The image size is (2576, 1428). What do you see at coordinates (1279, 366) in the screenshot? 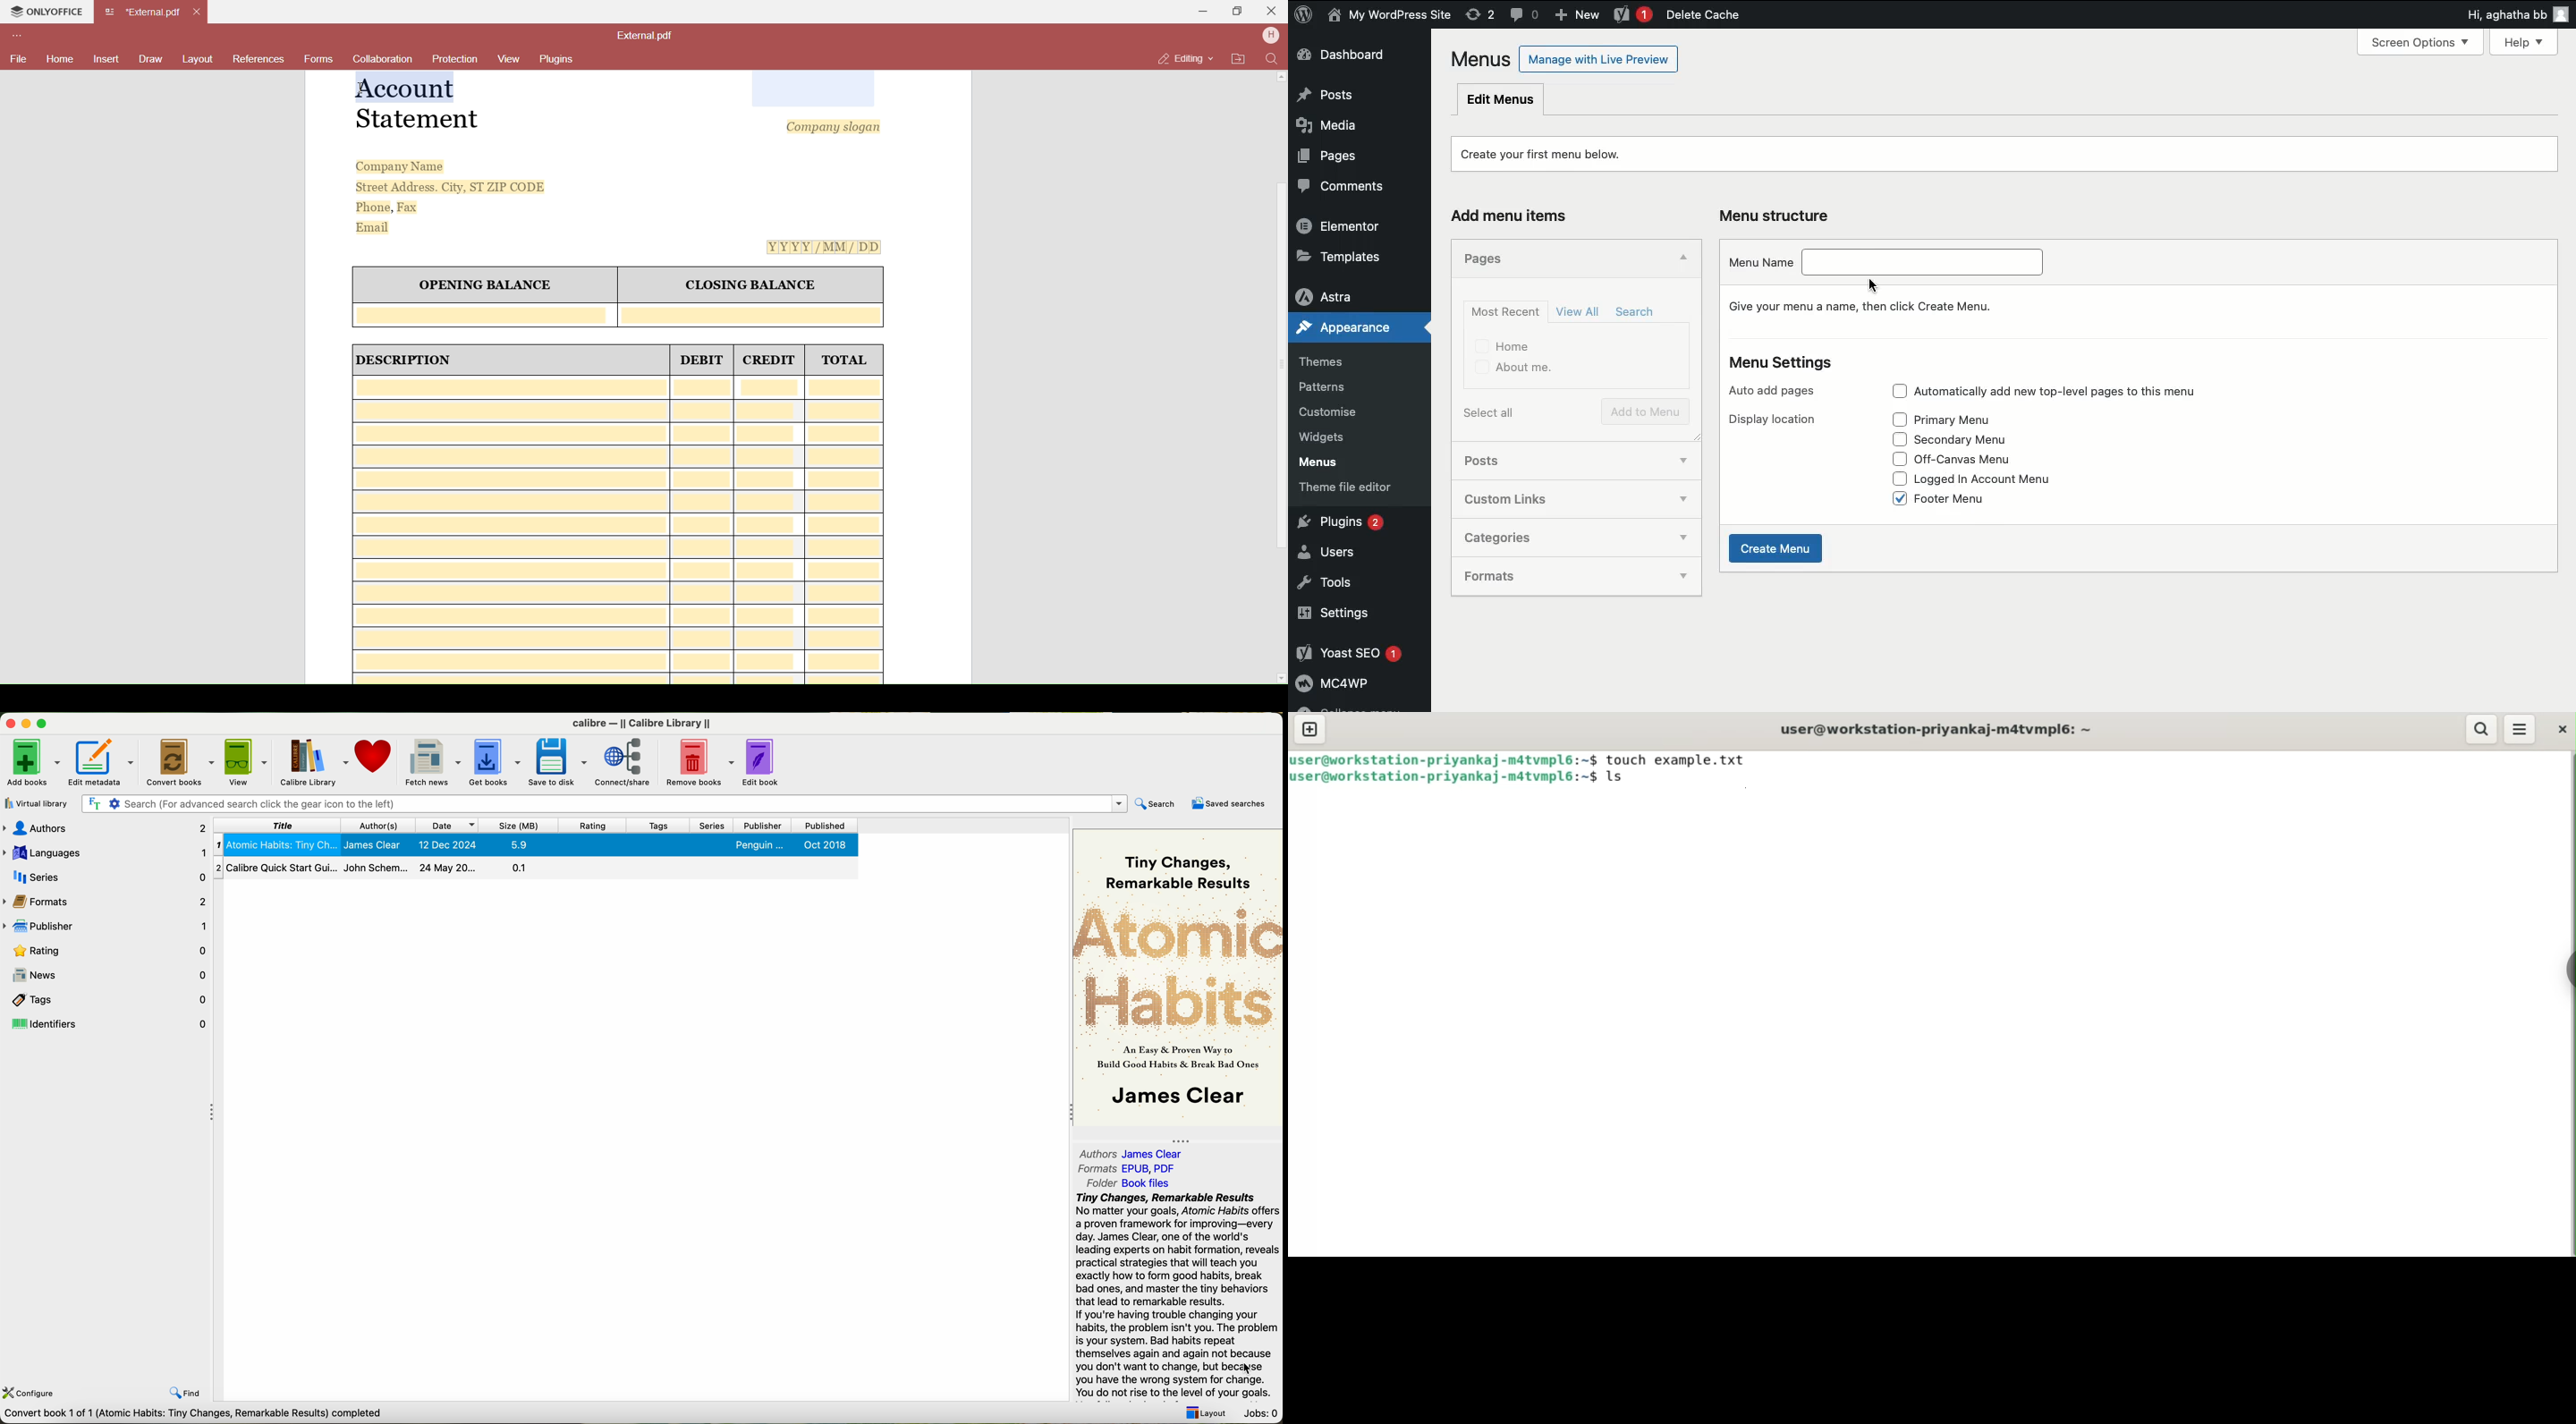
I see `Scroll Bar` at bounding box center [1279, 366].